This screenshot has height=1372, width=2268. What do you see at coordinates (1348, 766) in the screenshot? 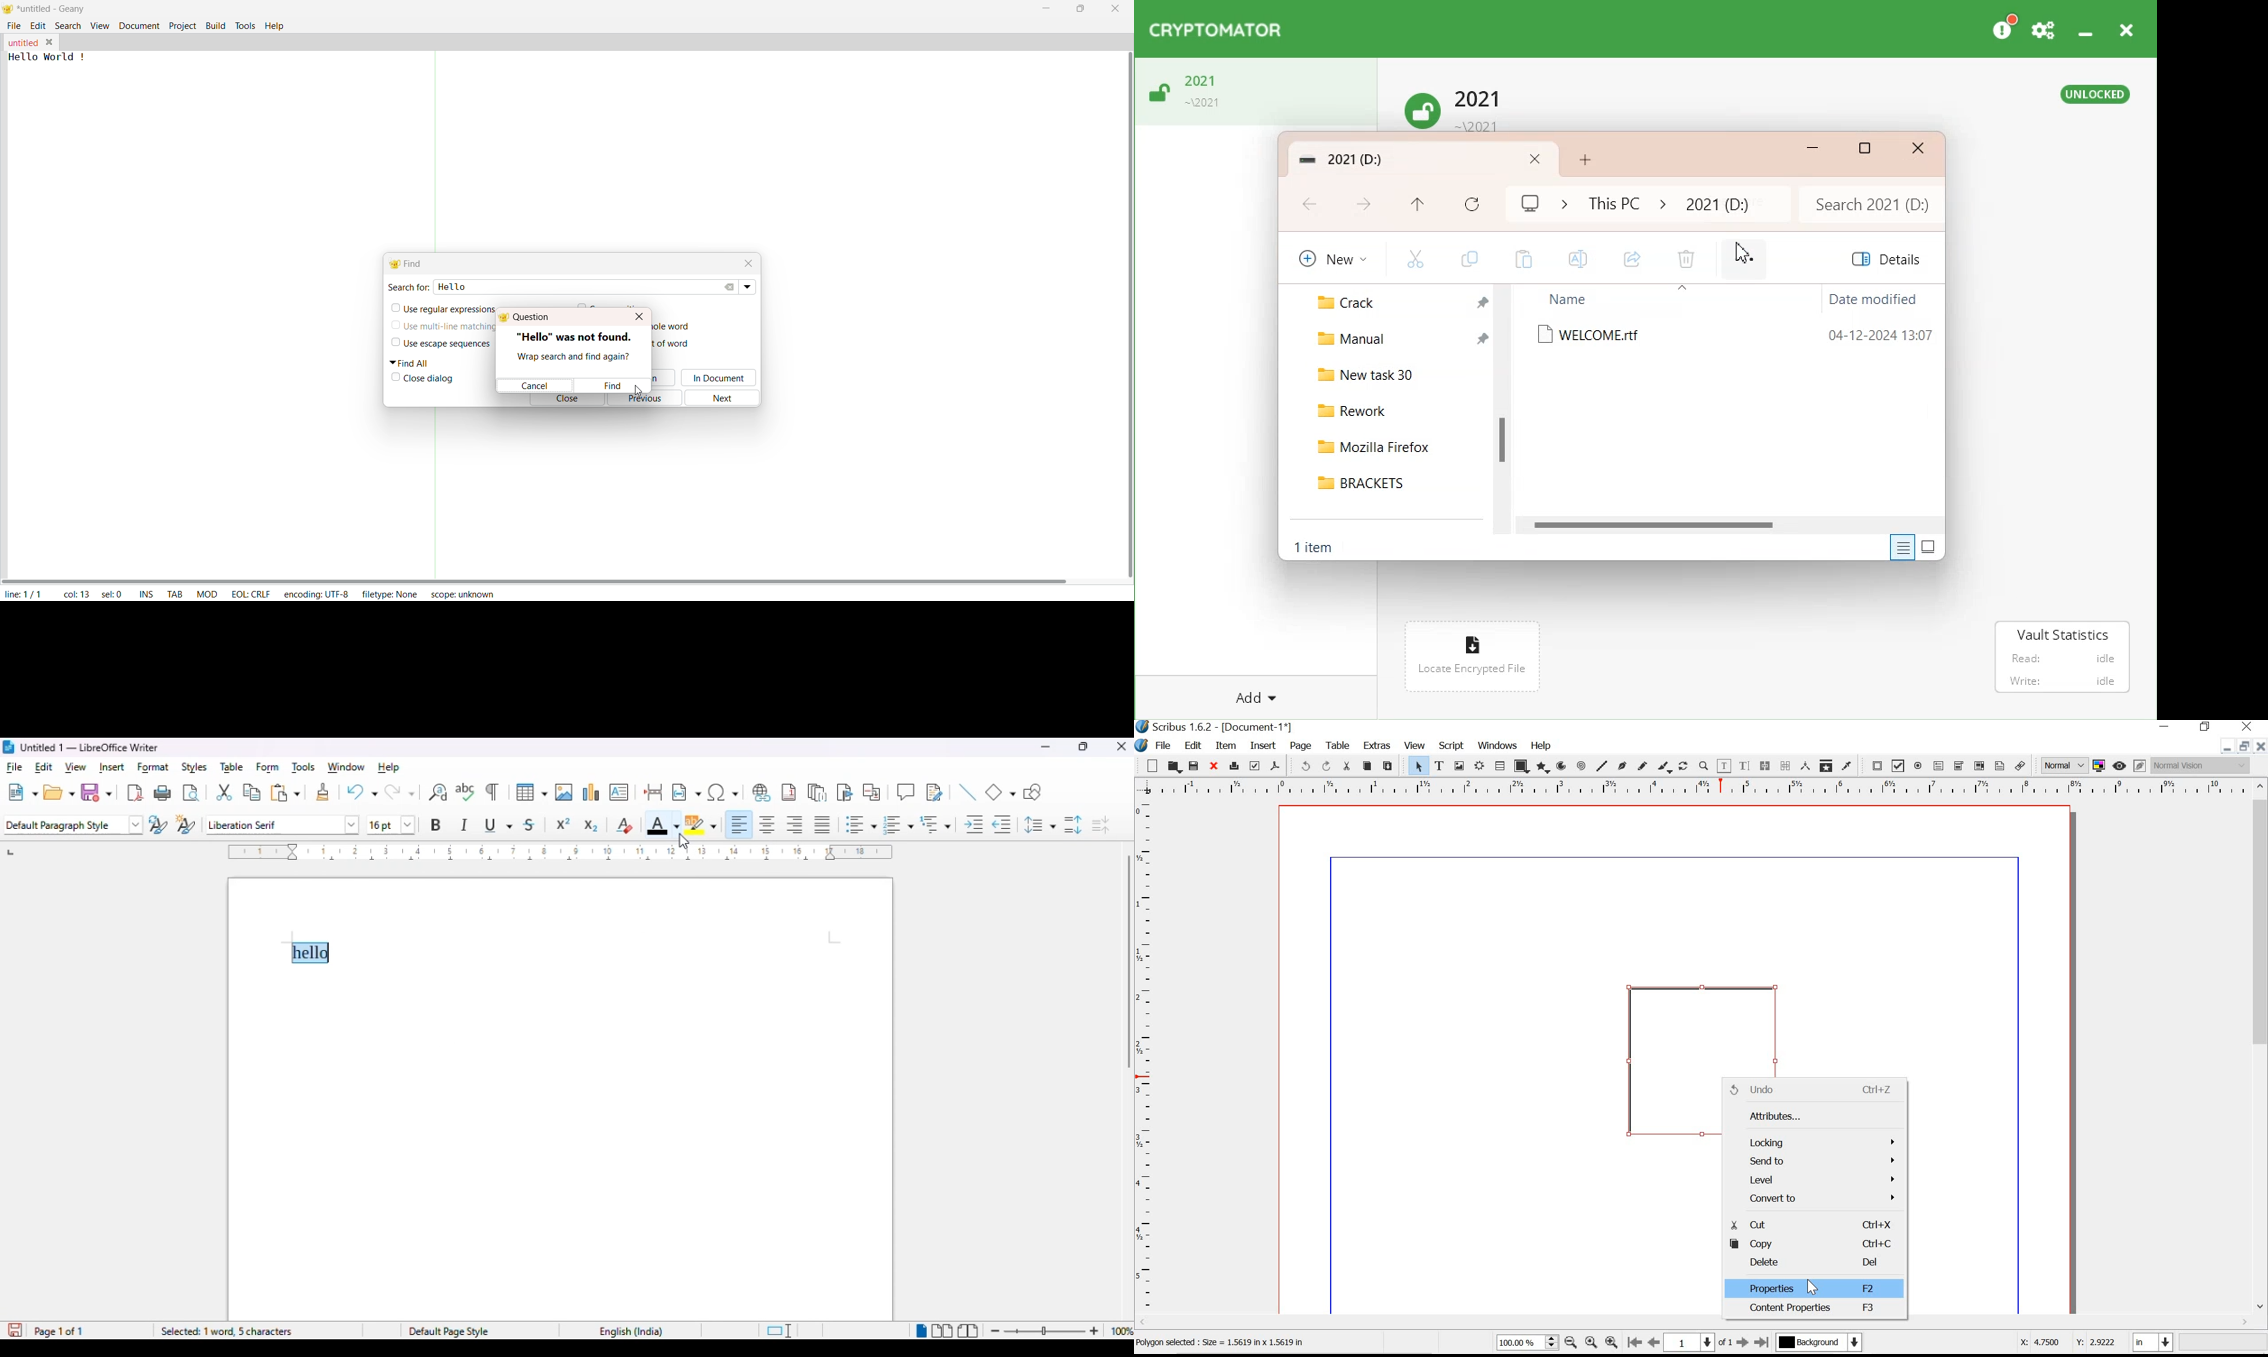
I see `cut` at bounding box center [1348, 766].